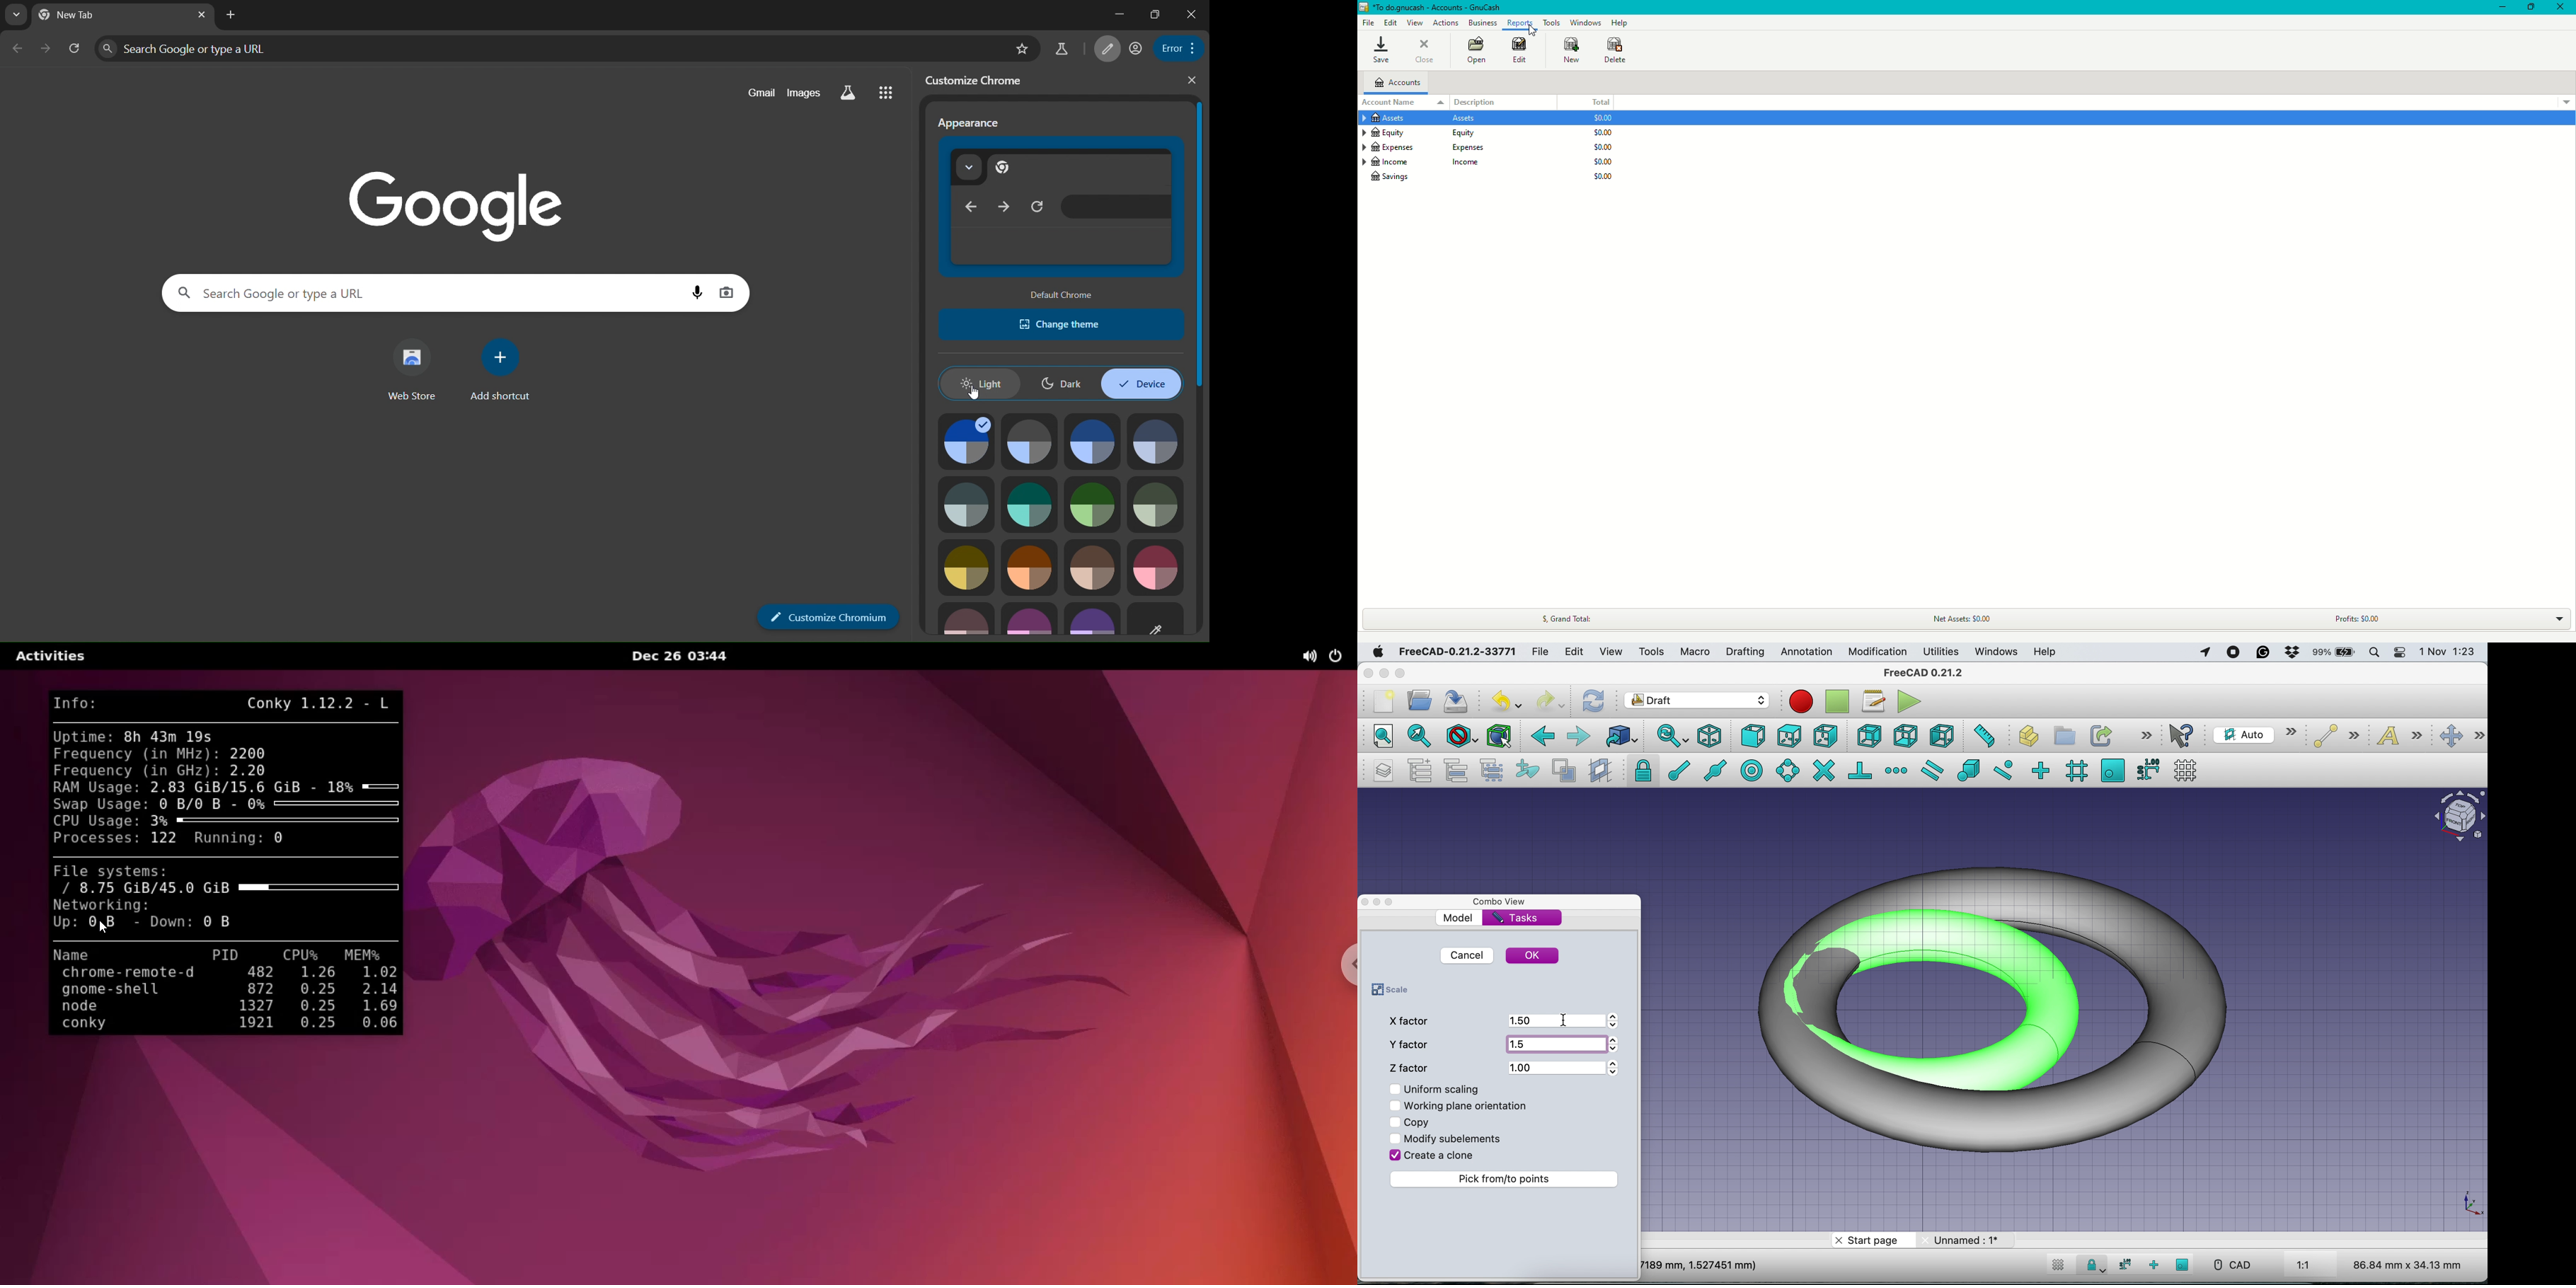  I want to click on $0.00, so click(1602, 176).